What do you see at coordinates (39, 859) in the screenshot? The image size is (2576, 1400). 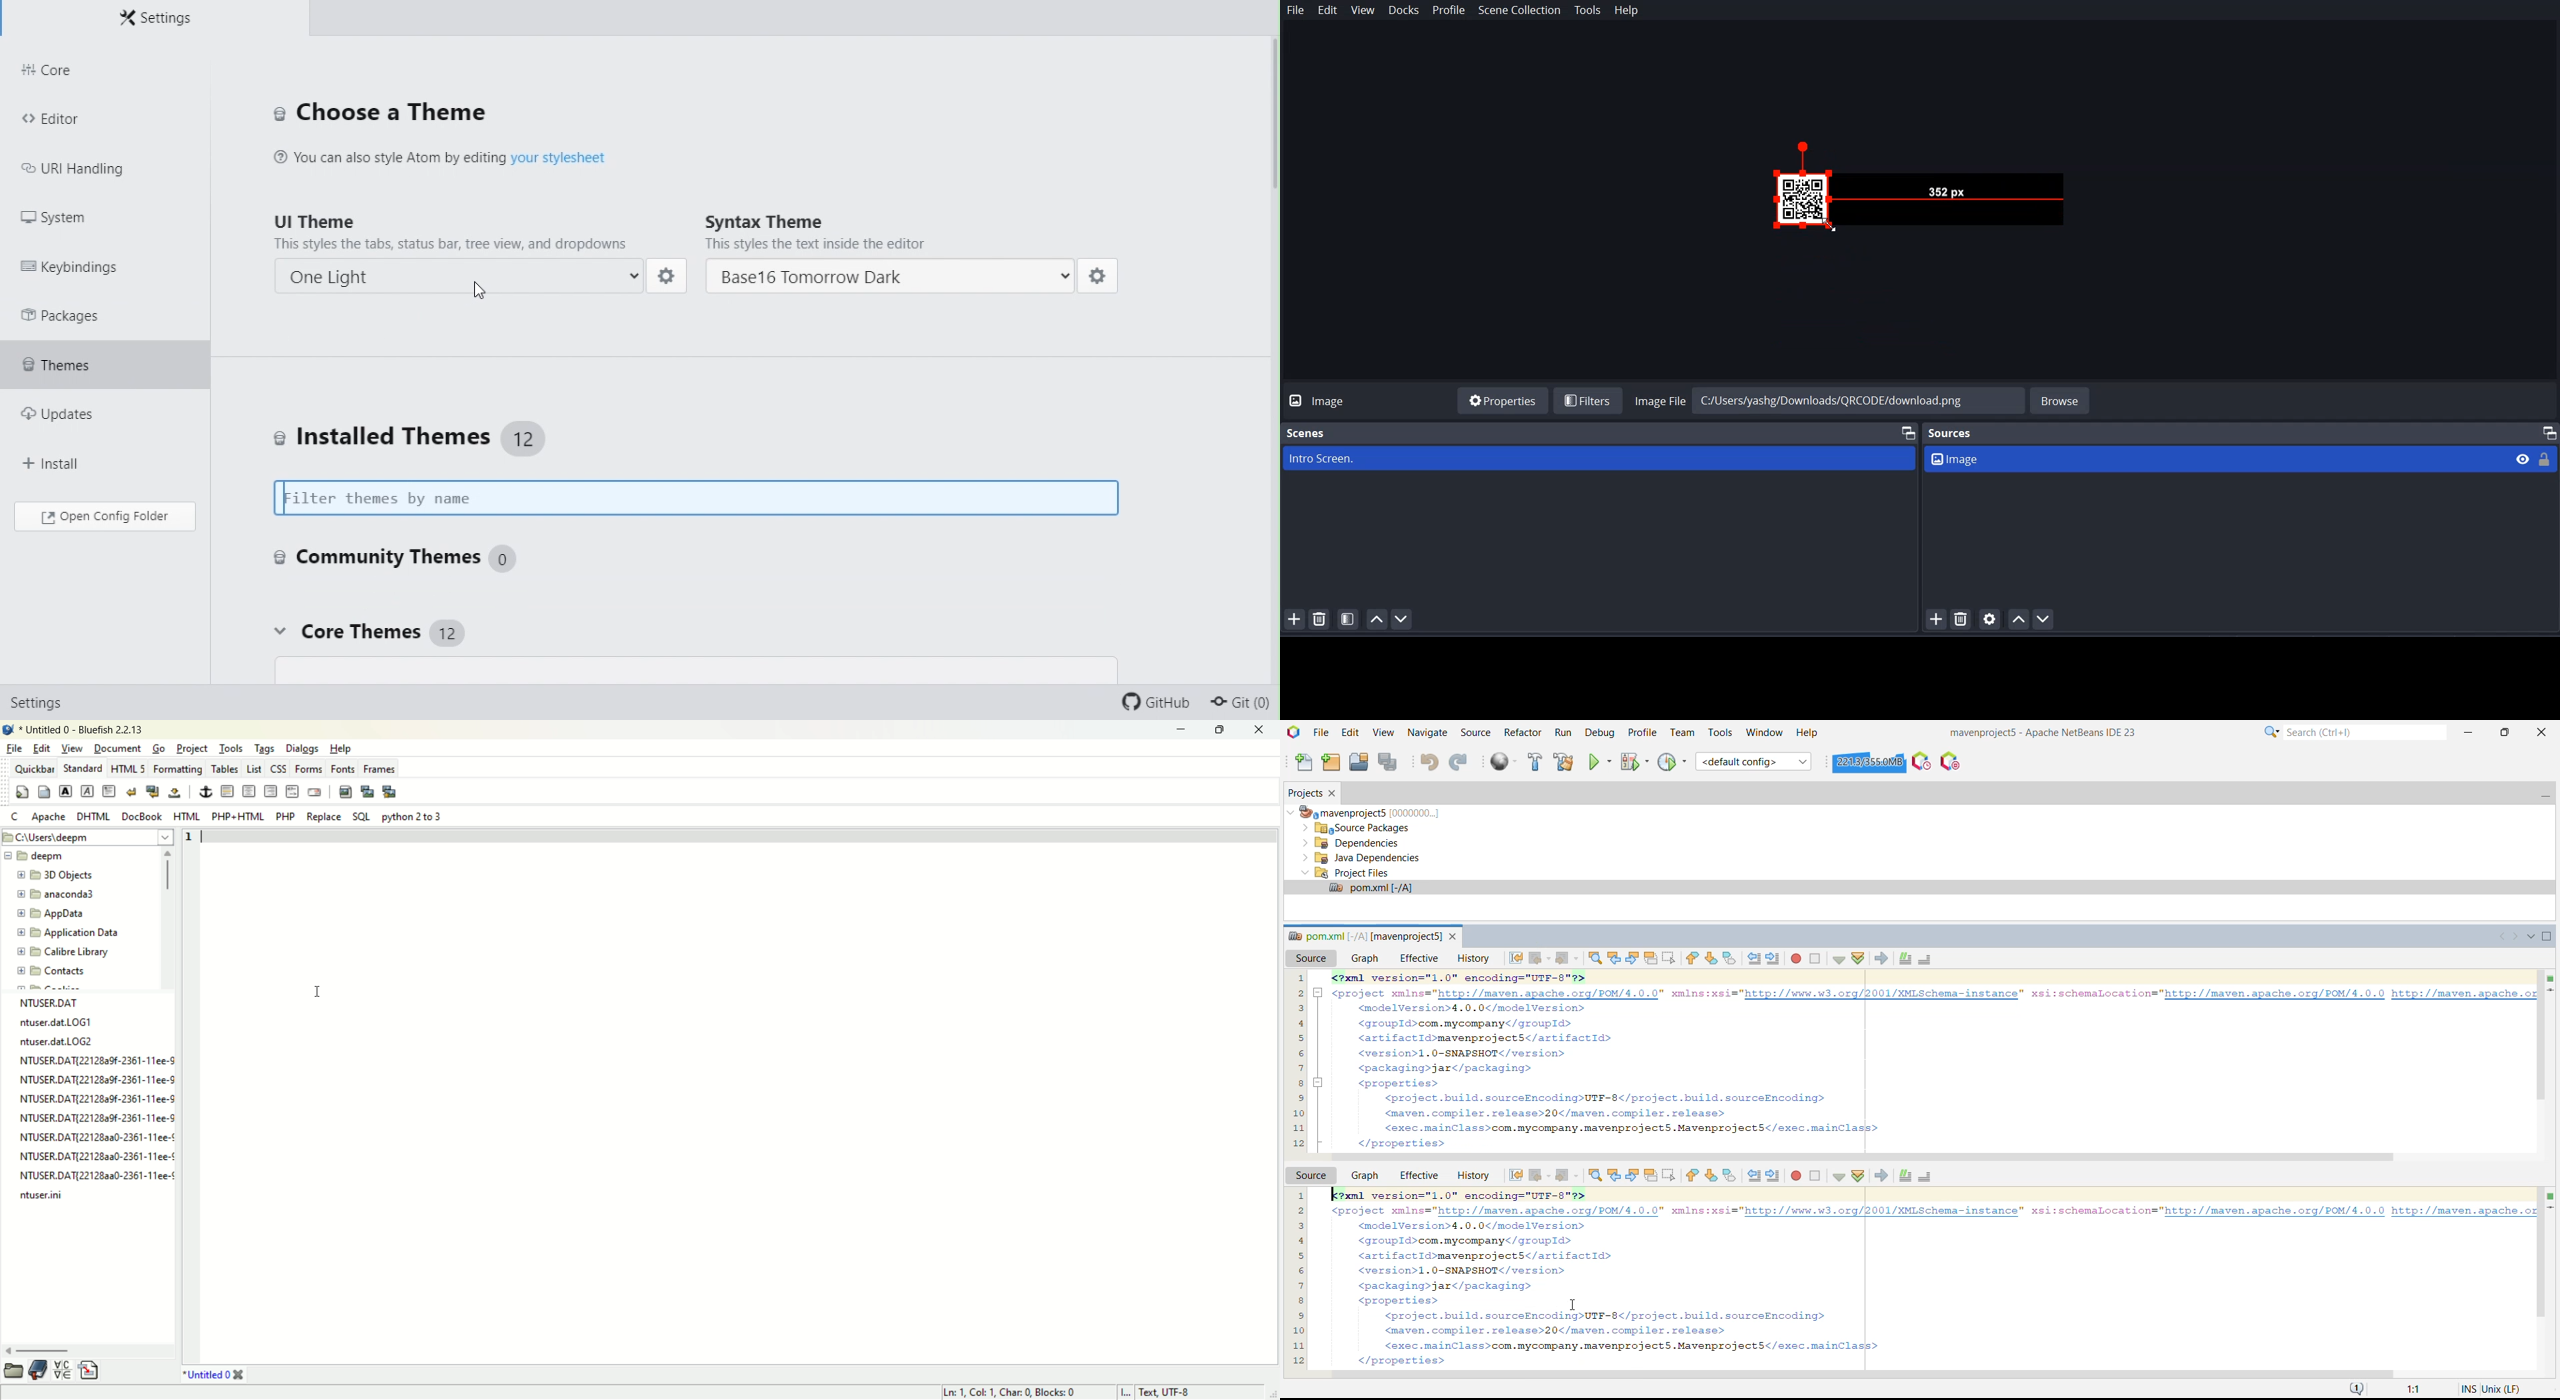 I see `deepm` at bounding box center [39, 859].